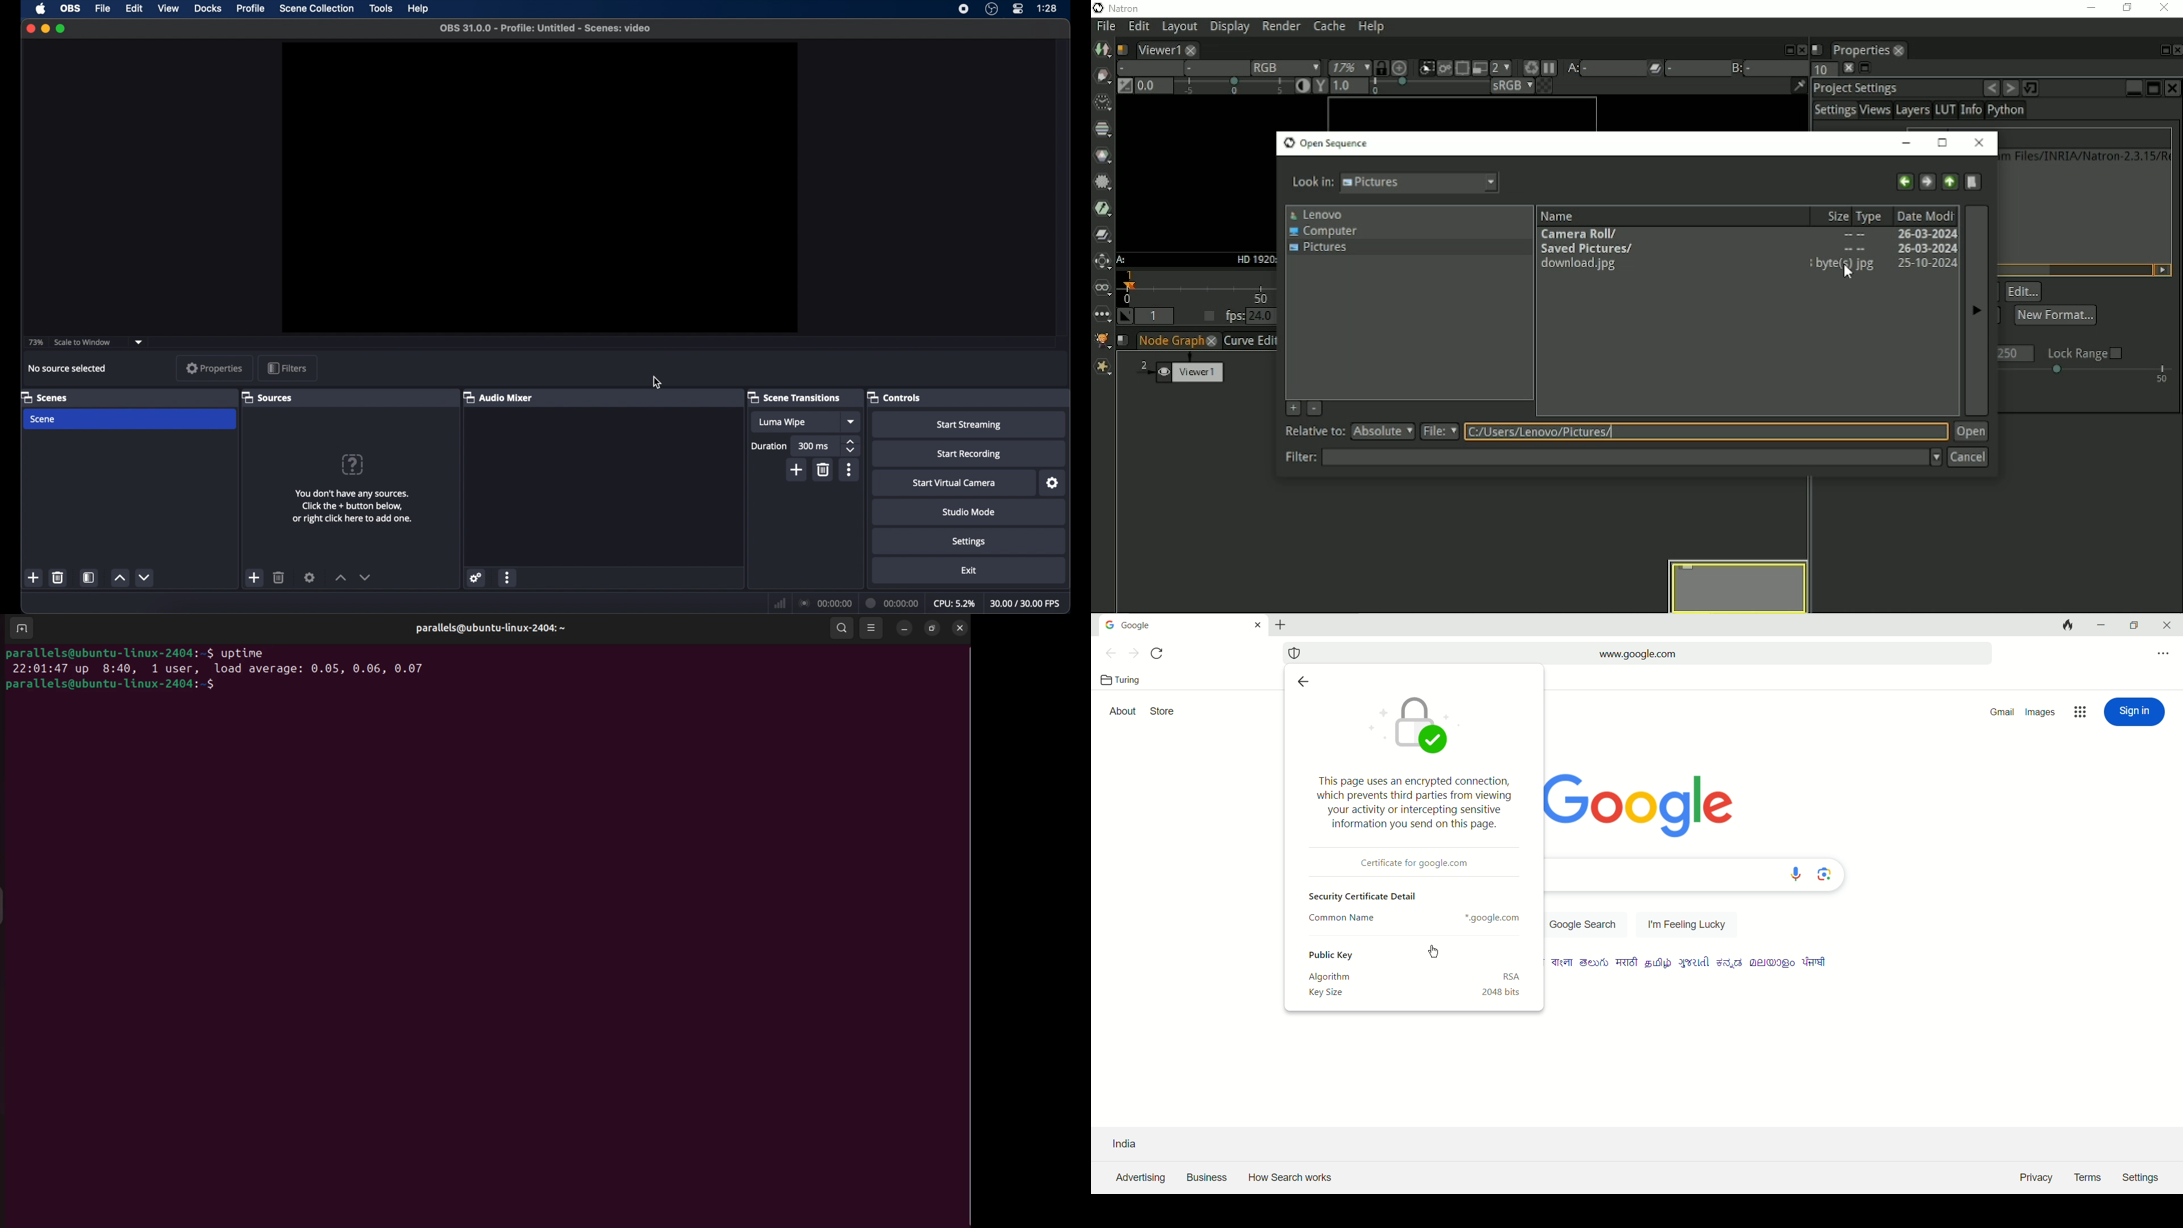  Describe the element at coordinates (849, 470) in the screenshot. I see `more options` at that location.